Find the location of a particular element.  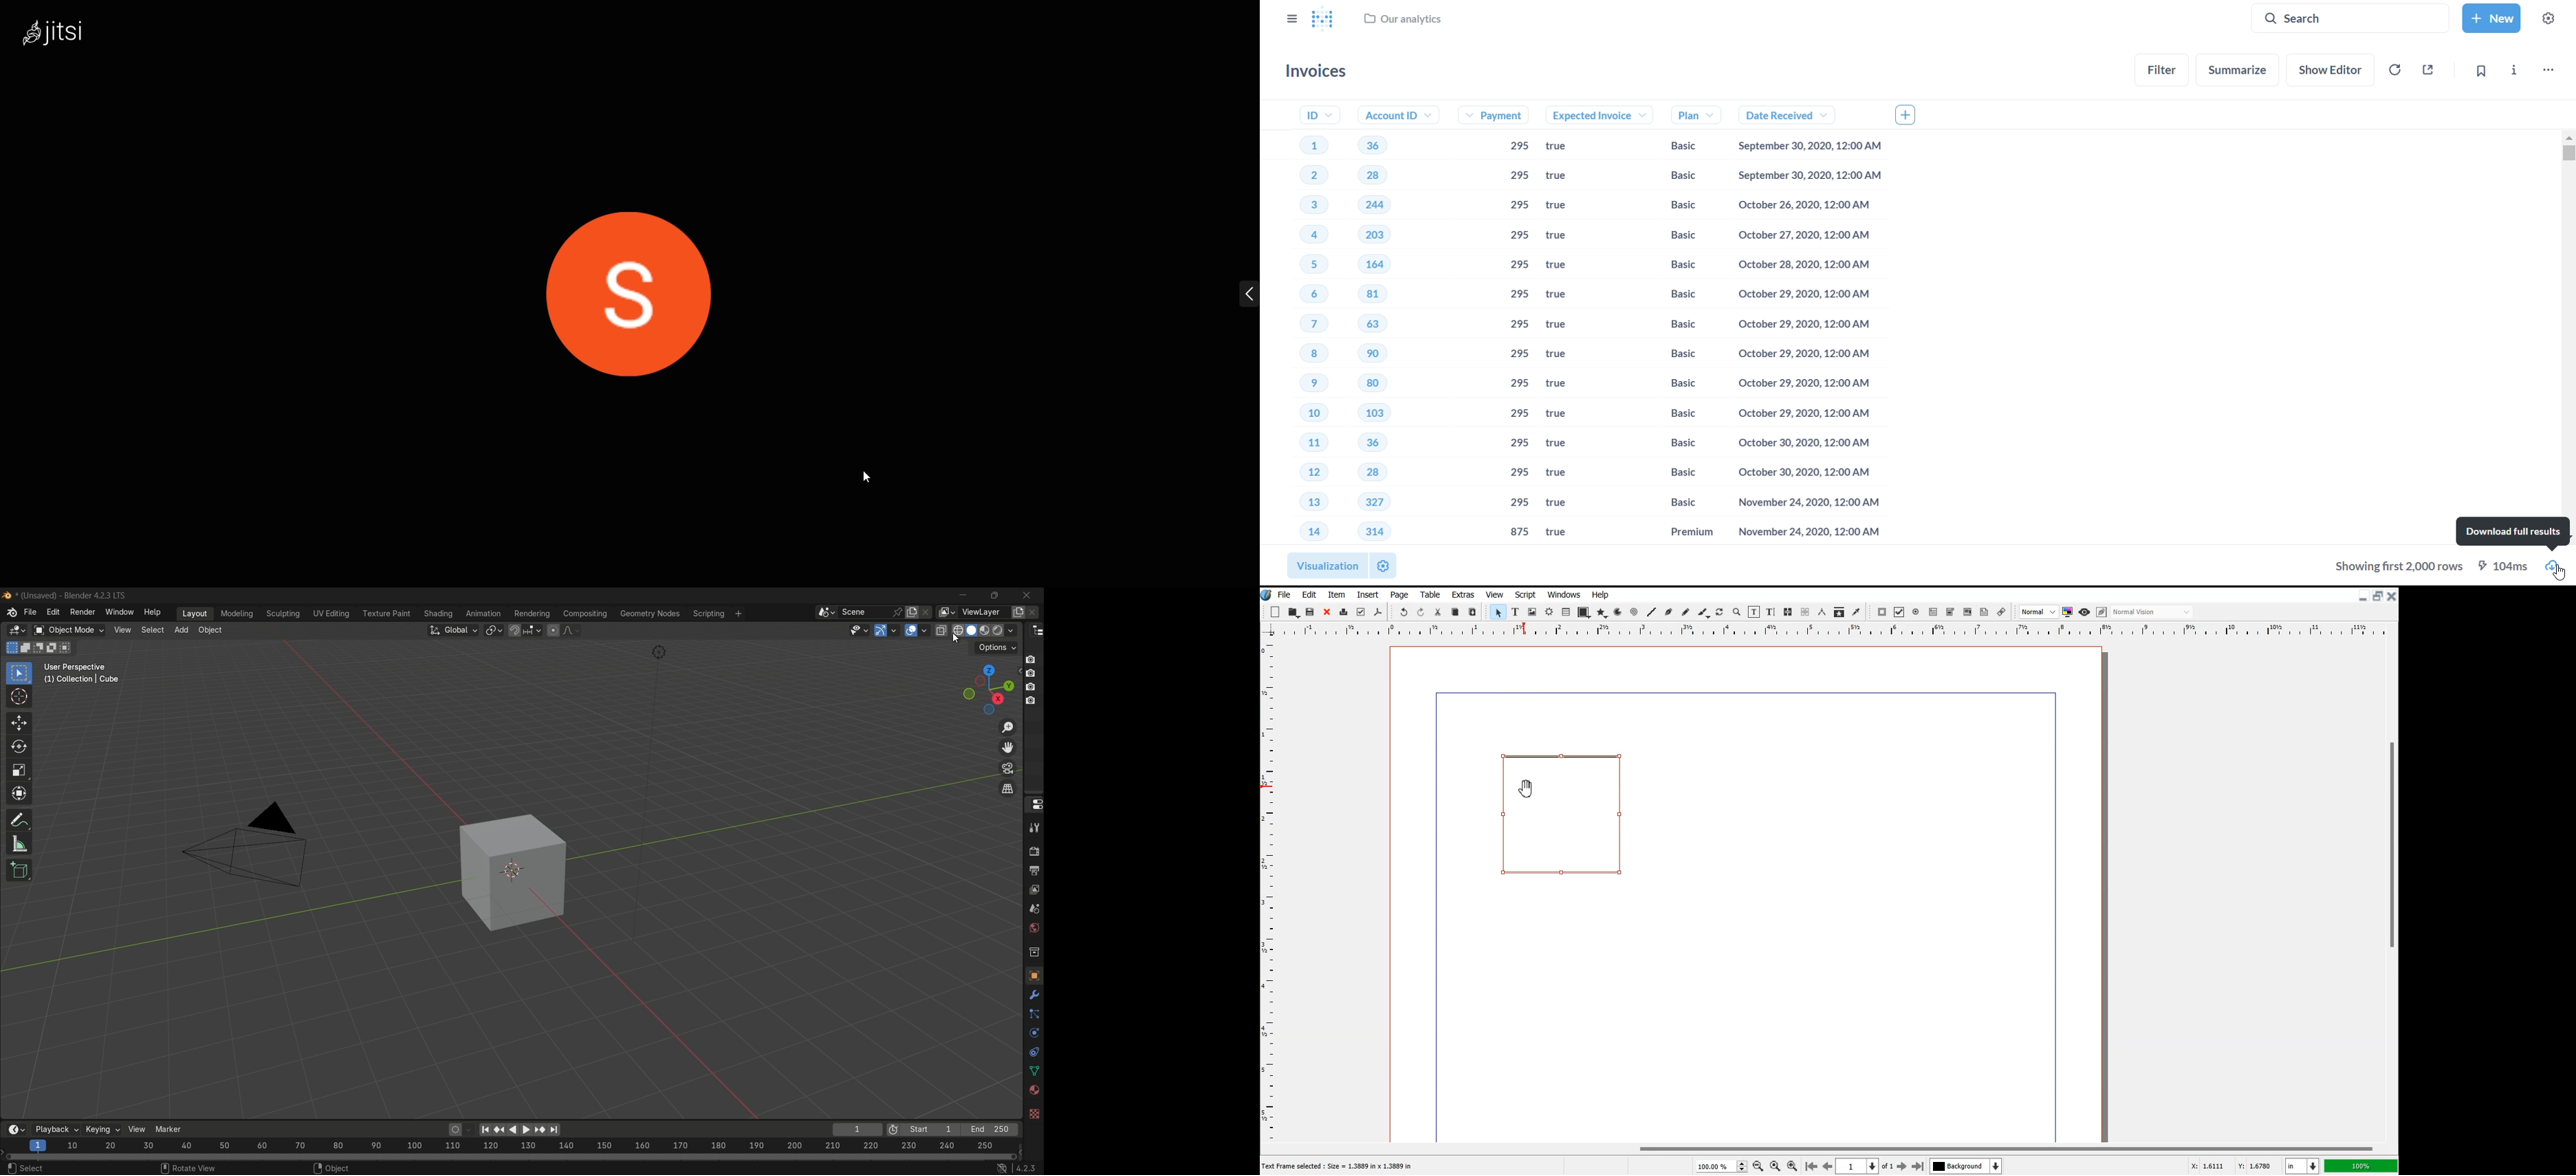

window menu is located at coordinates (119, 611).